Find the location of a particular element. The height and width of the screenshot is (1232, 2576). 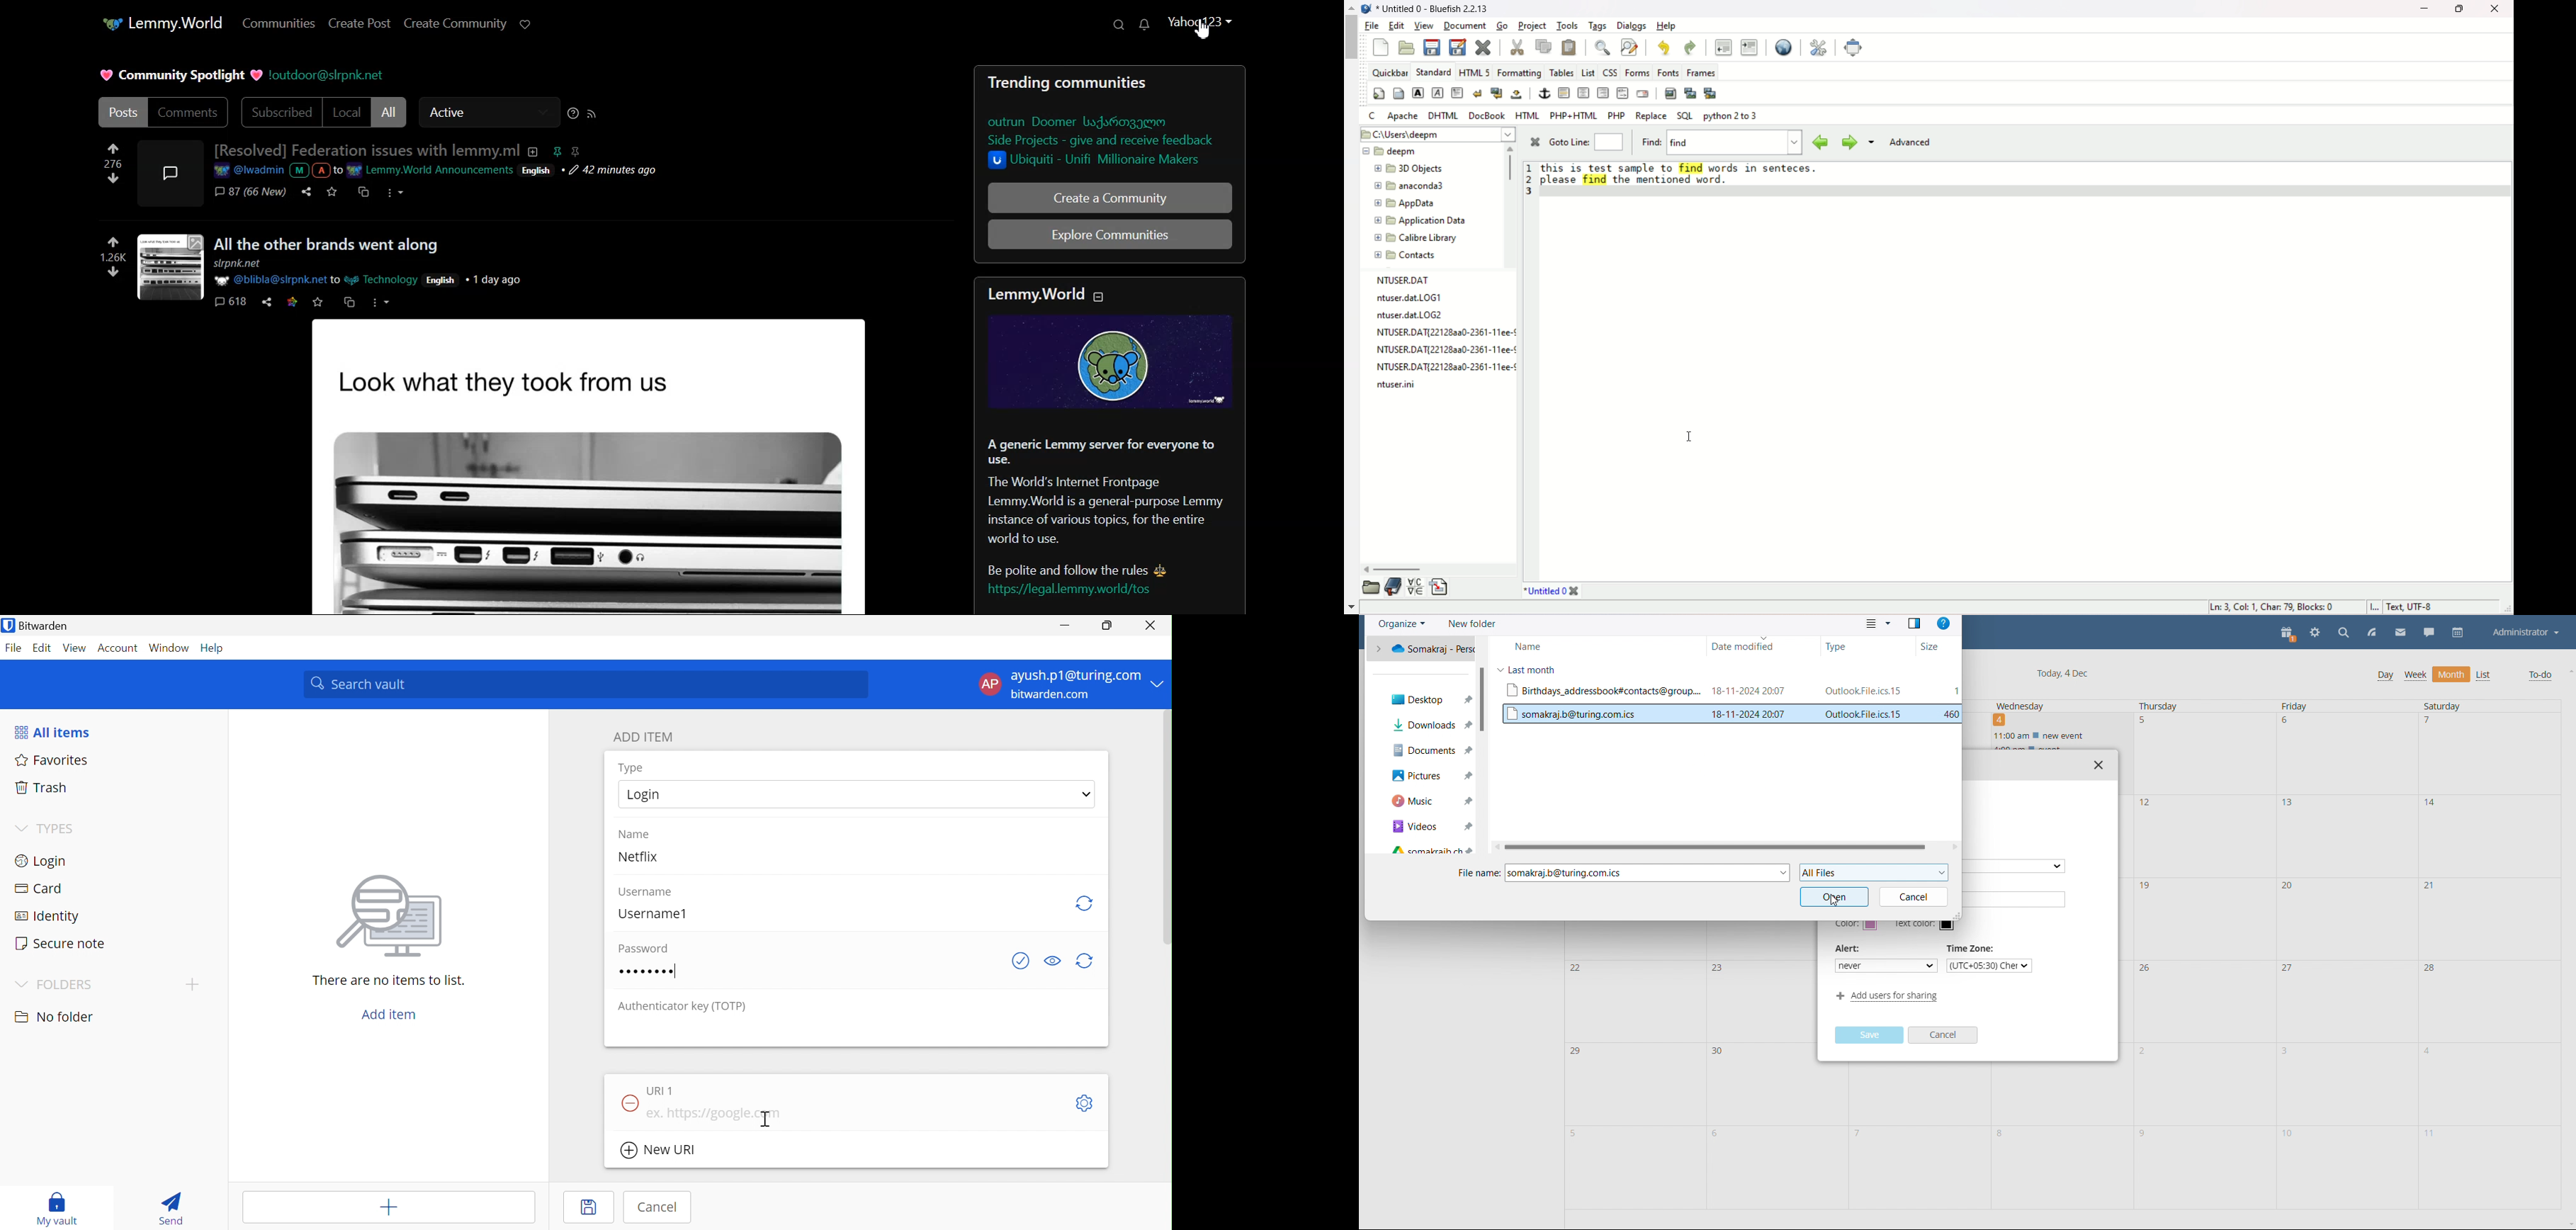

new is located at coordinates (1381, 46).